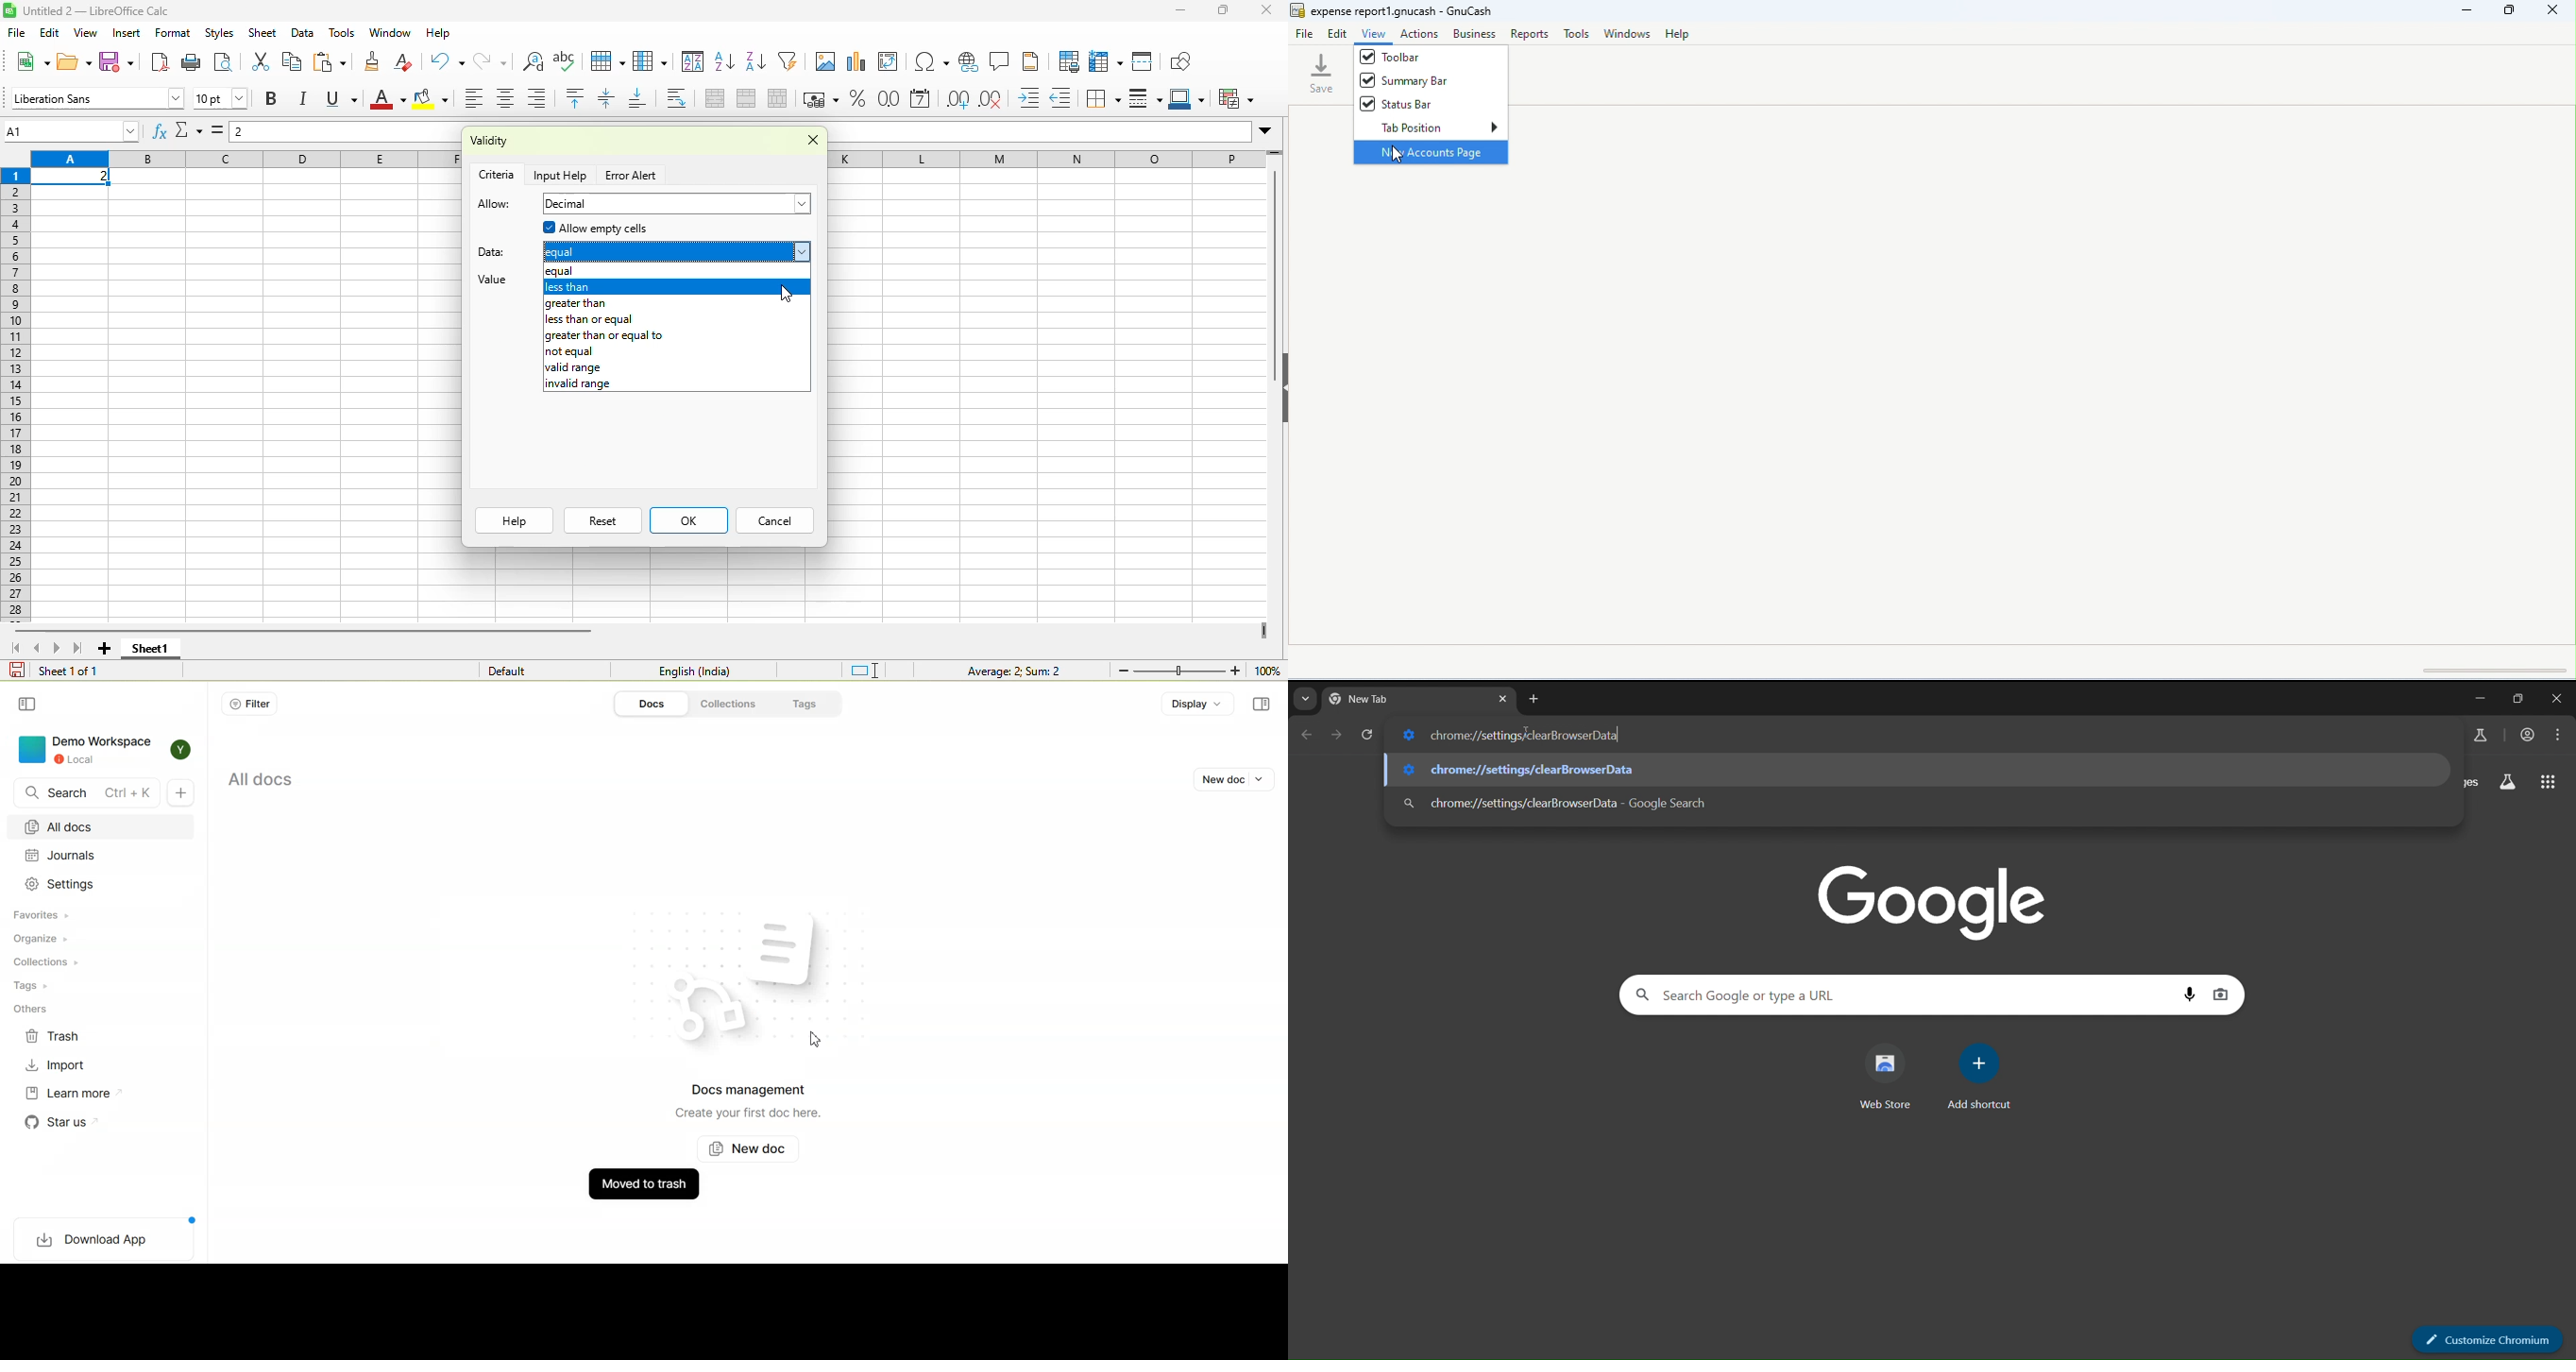  I want to click on comment, so click(1000, 61).